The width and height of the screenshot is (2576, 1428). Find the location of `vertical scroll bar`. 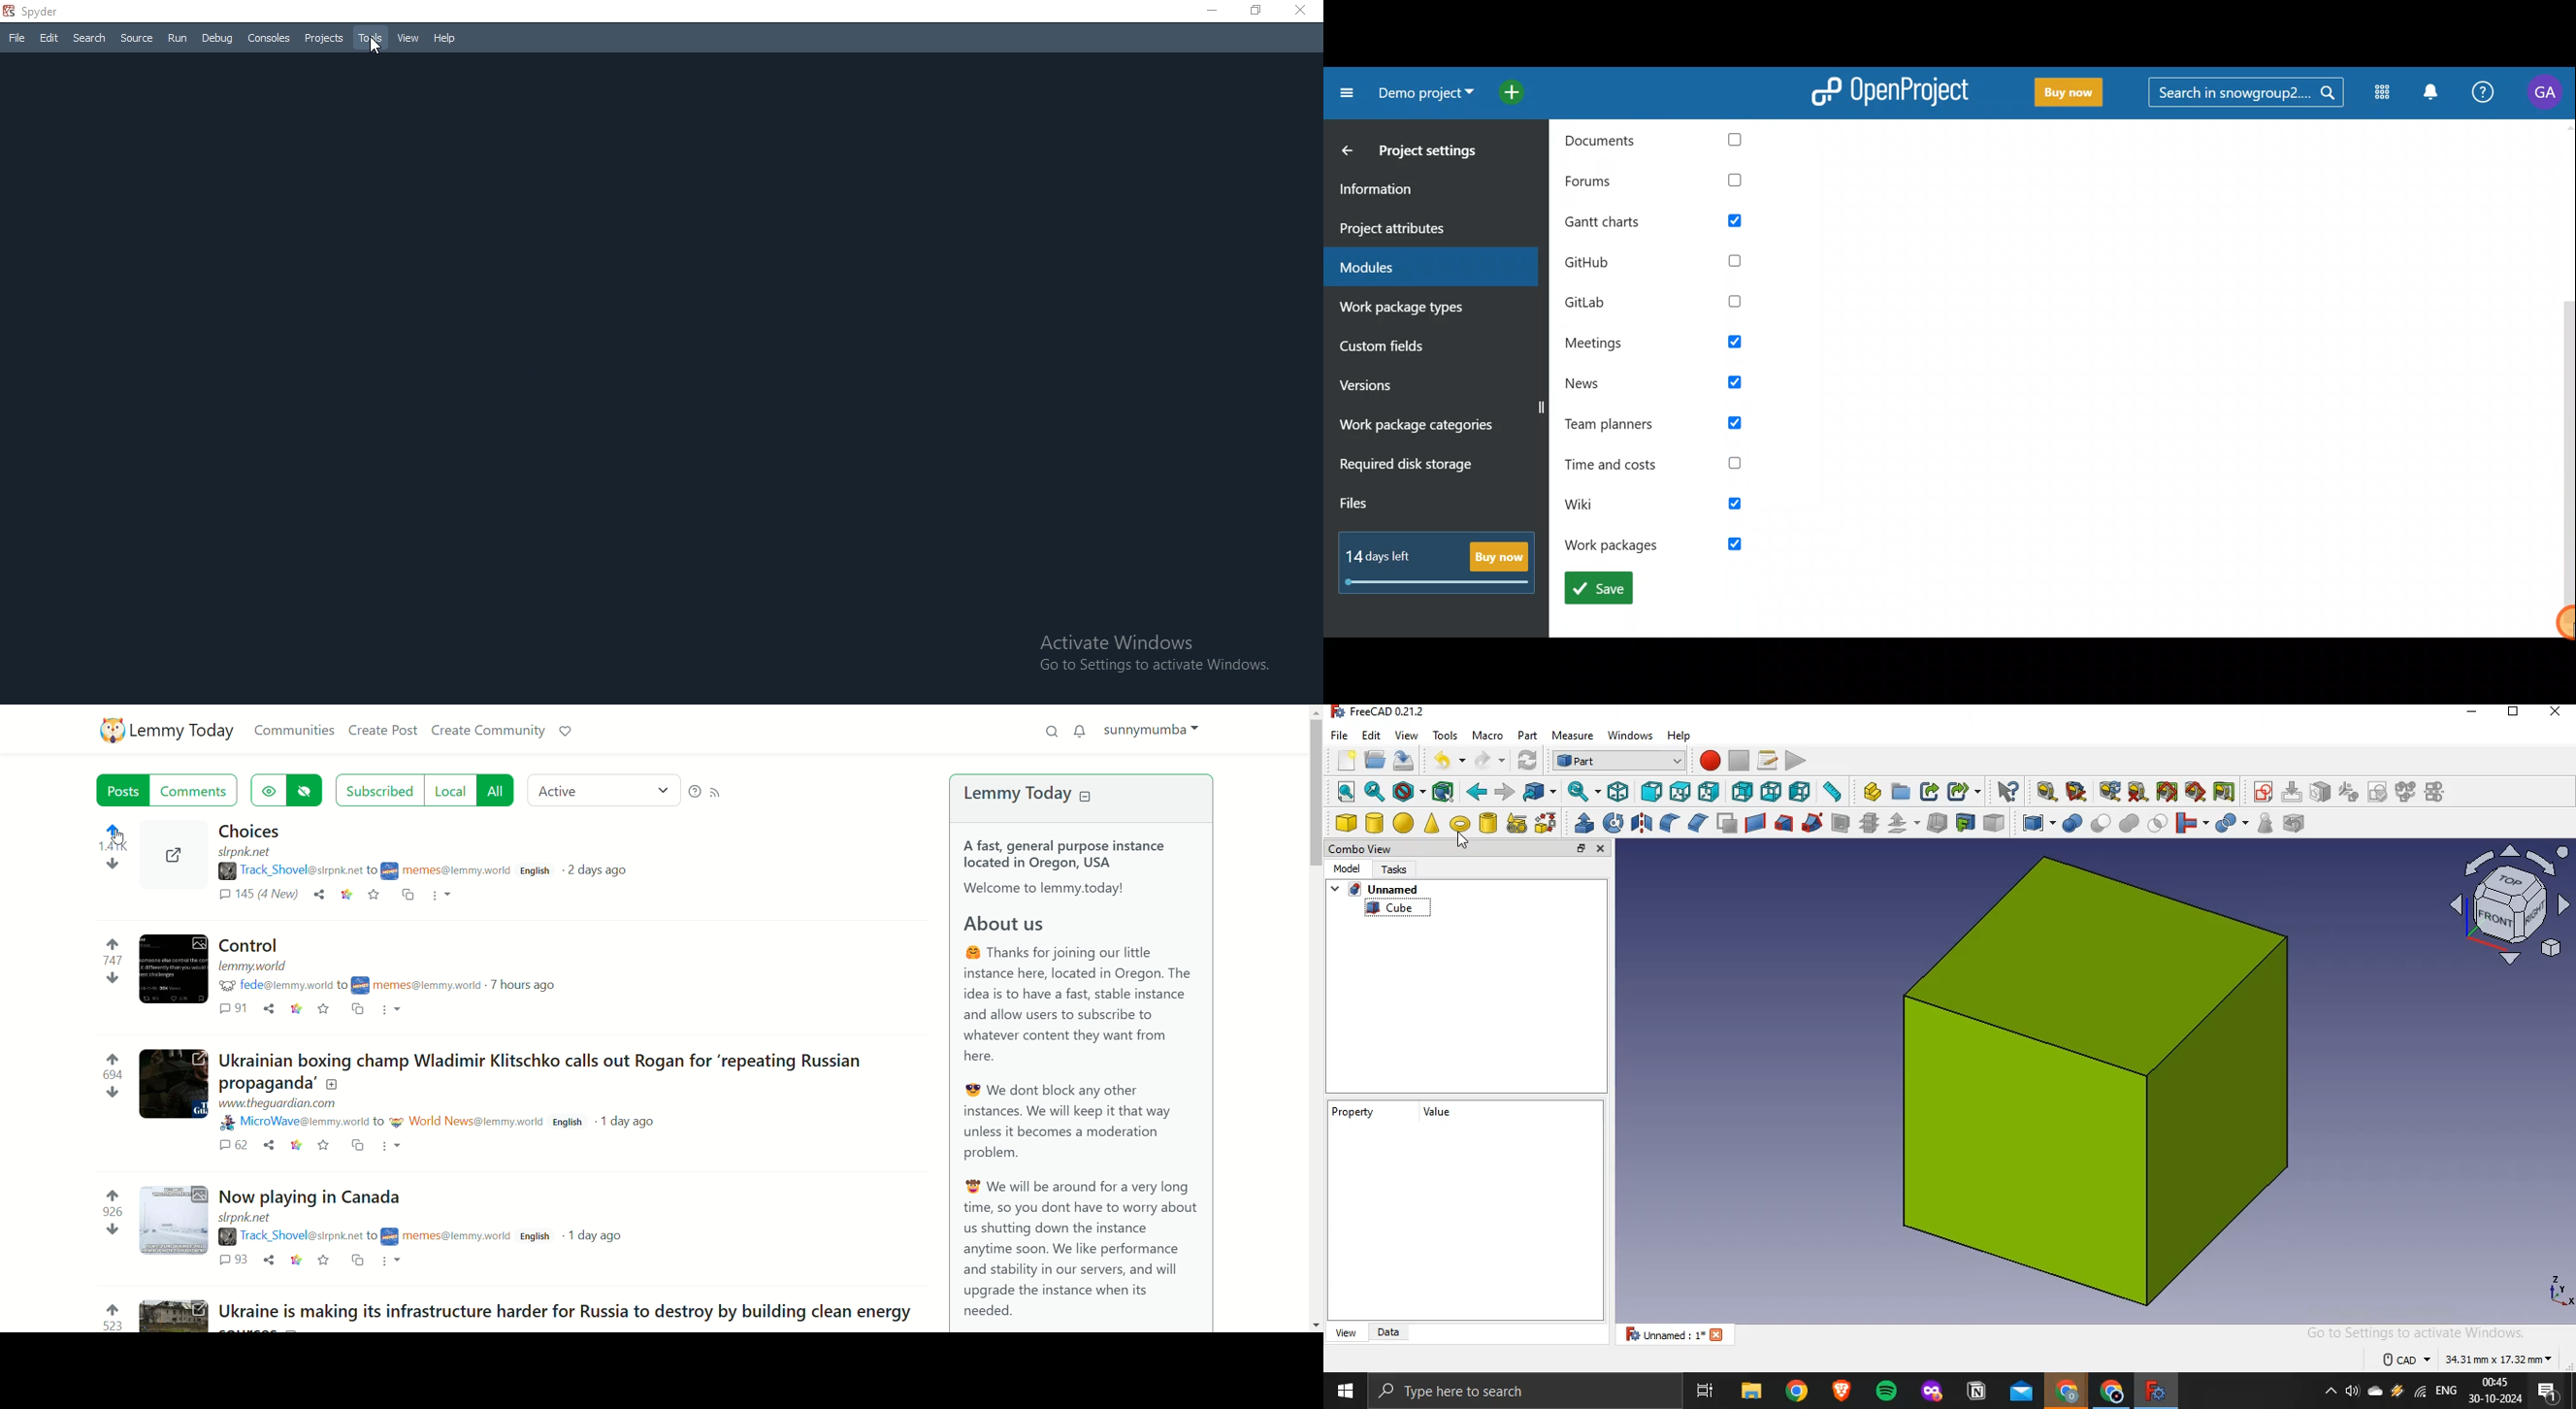

vertical scroll bar is located at coordinates (1314, 1017).